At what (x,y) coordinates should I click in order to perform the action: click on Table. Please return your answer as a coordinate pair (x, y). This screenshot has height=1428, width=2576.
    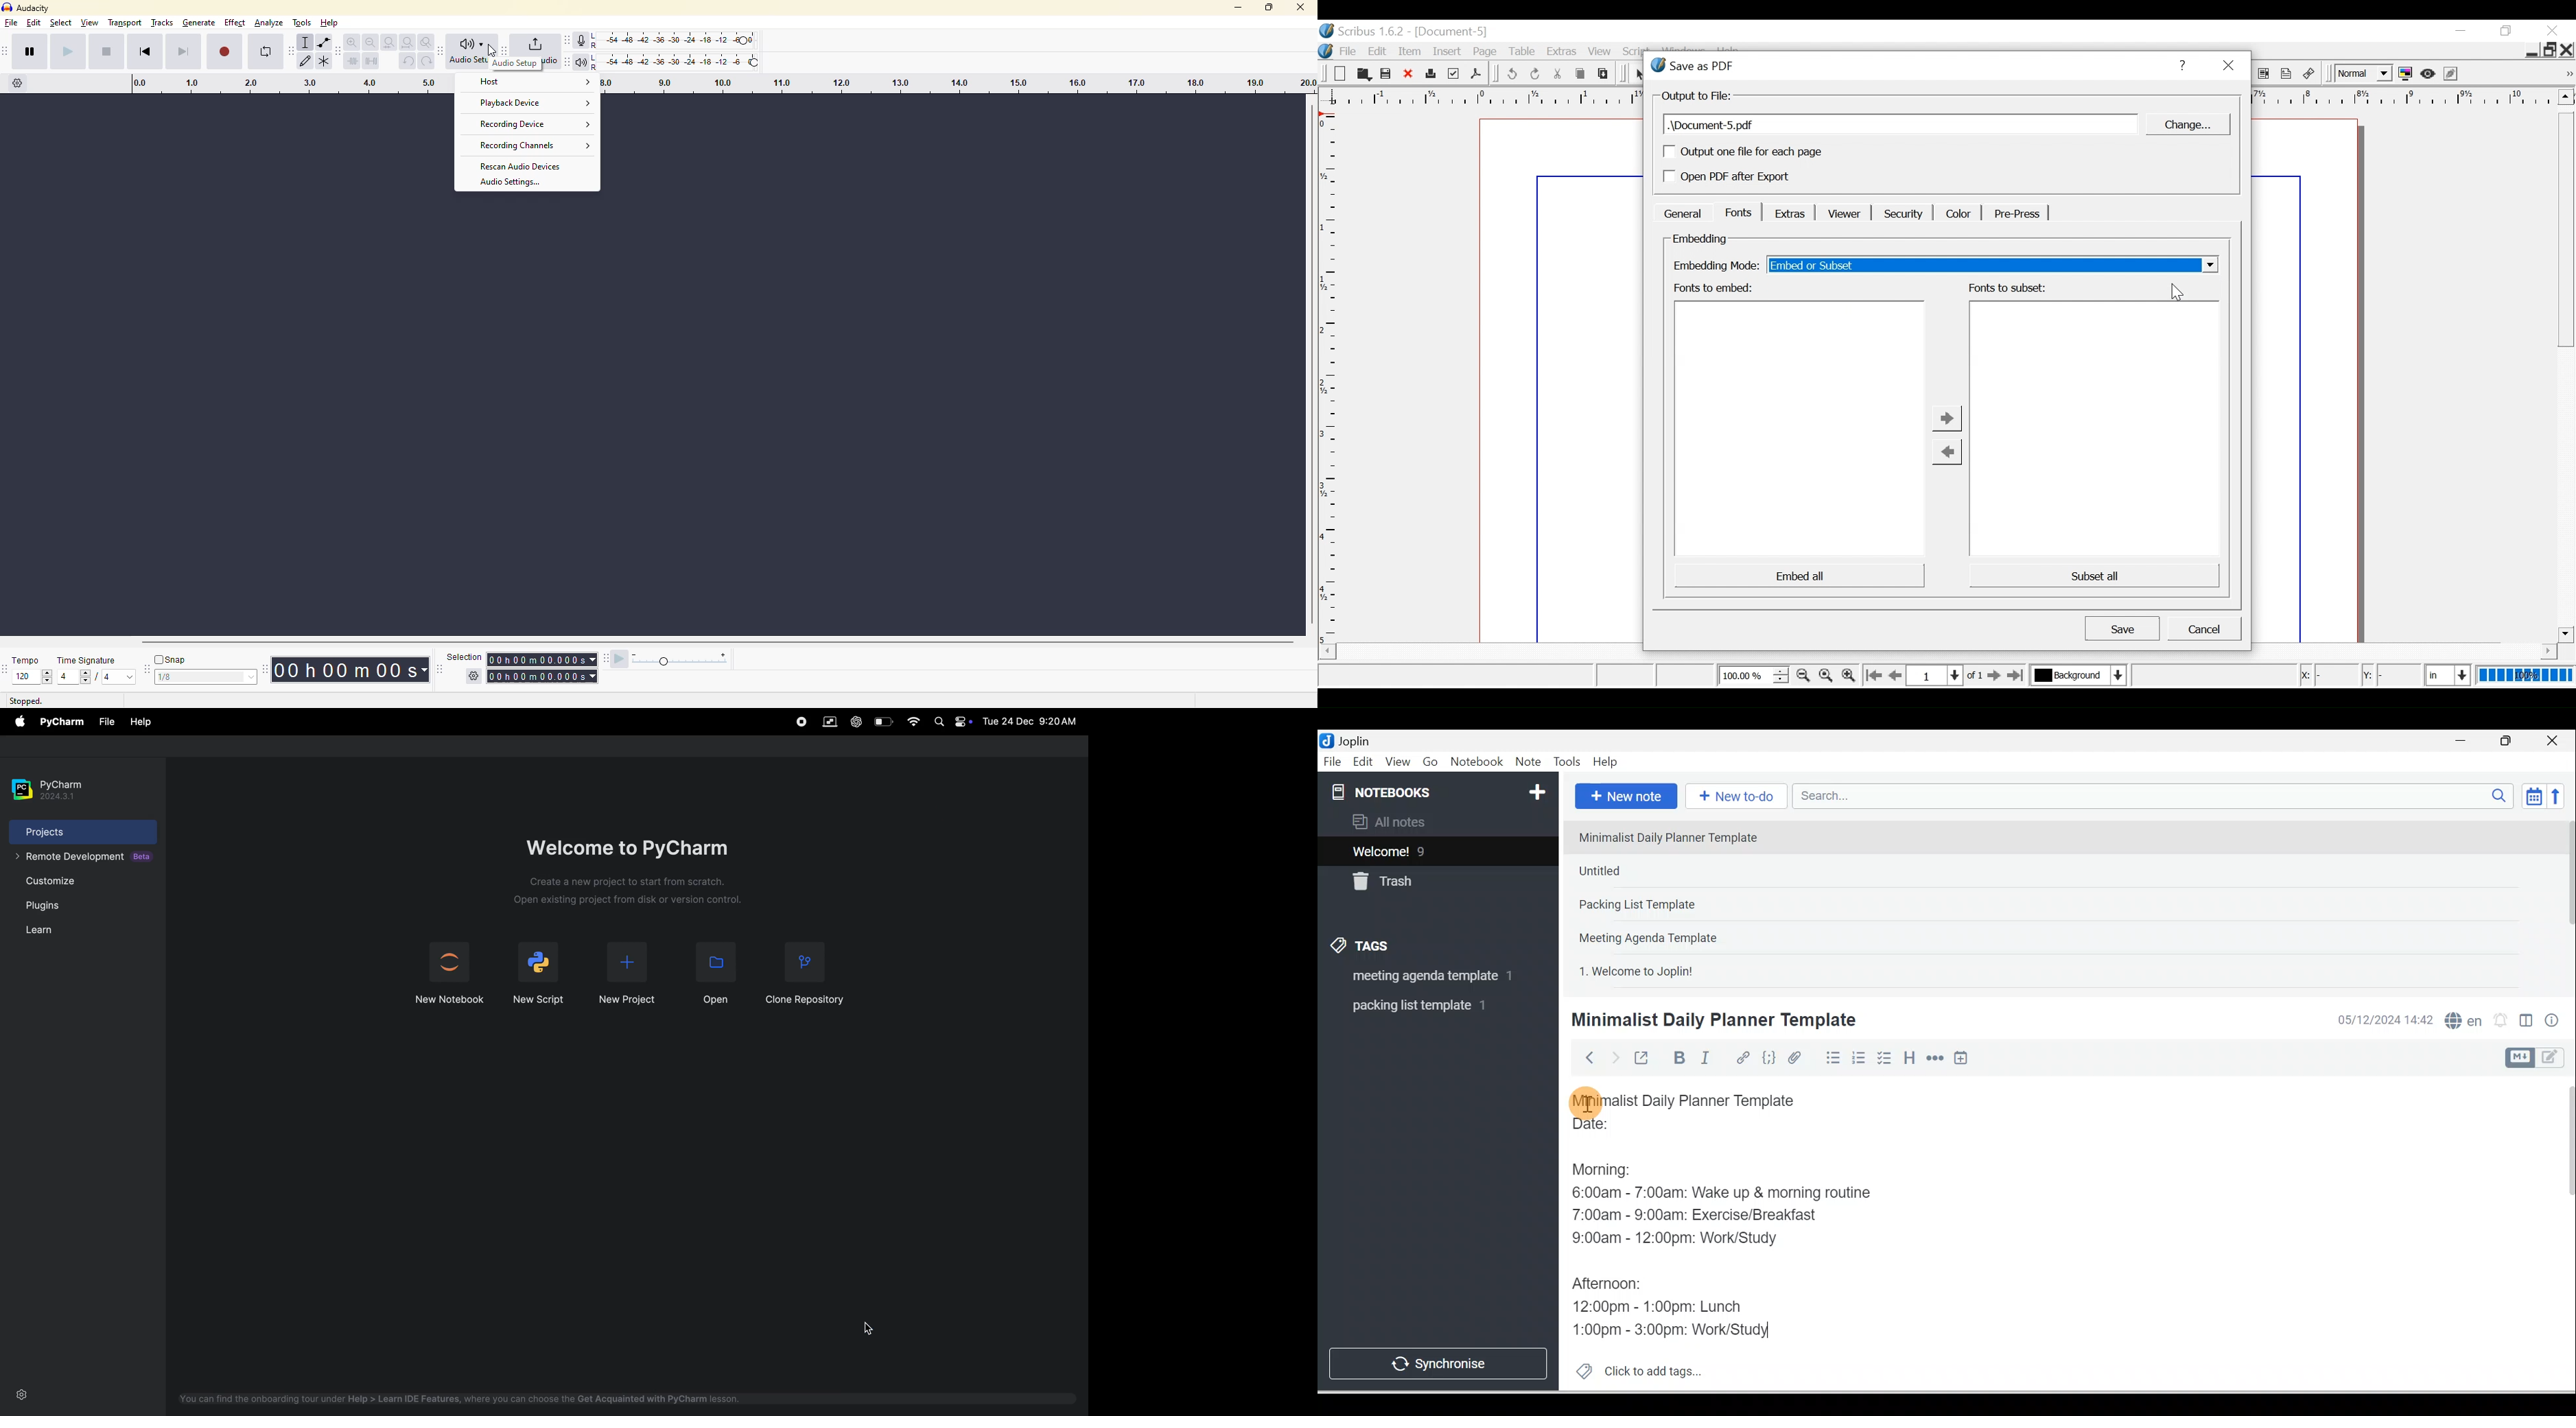
    Looking at the image, I should click on (1525, 52).